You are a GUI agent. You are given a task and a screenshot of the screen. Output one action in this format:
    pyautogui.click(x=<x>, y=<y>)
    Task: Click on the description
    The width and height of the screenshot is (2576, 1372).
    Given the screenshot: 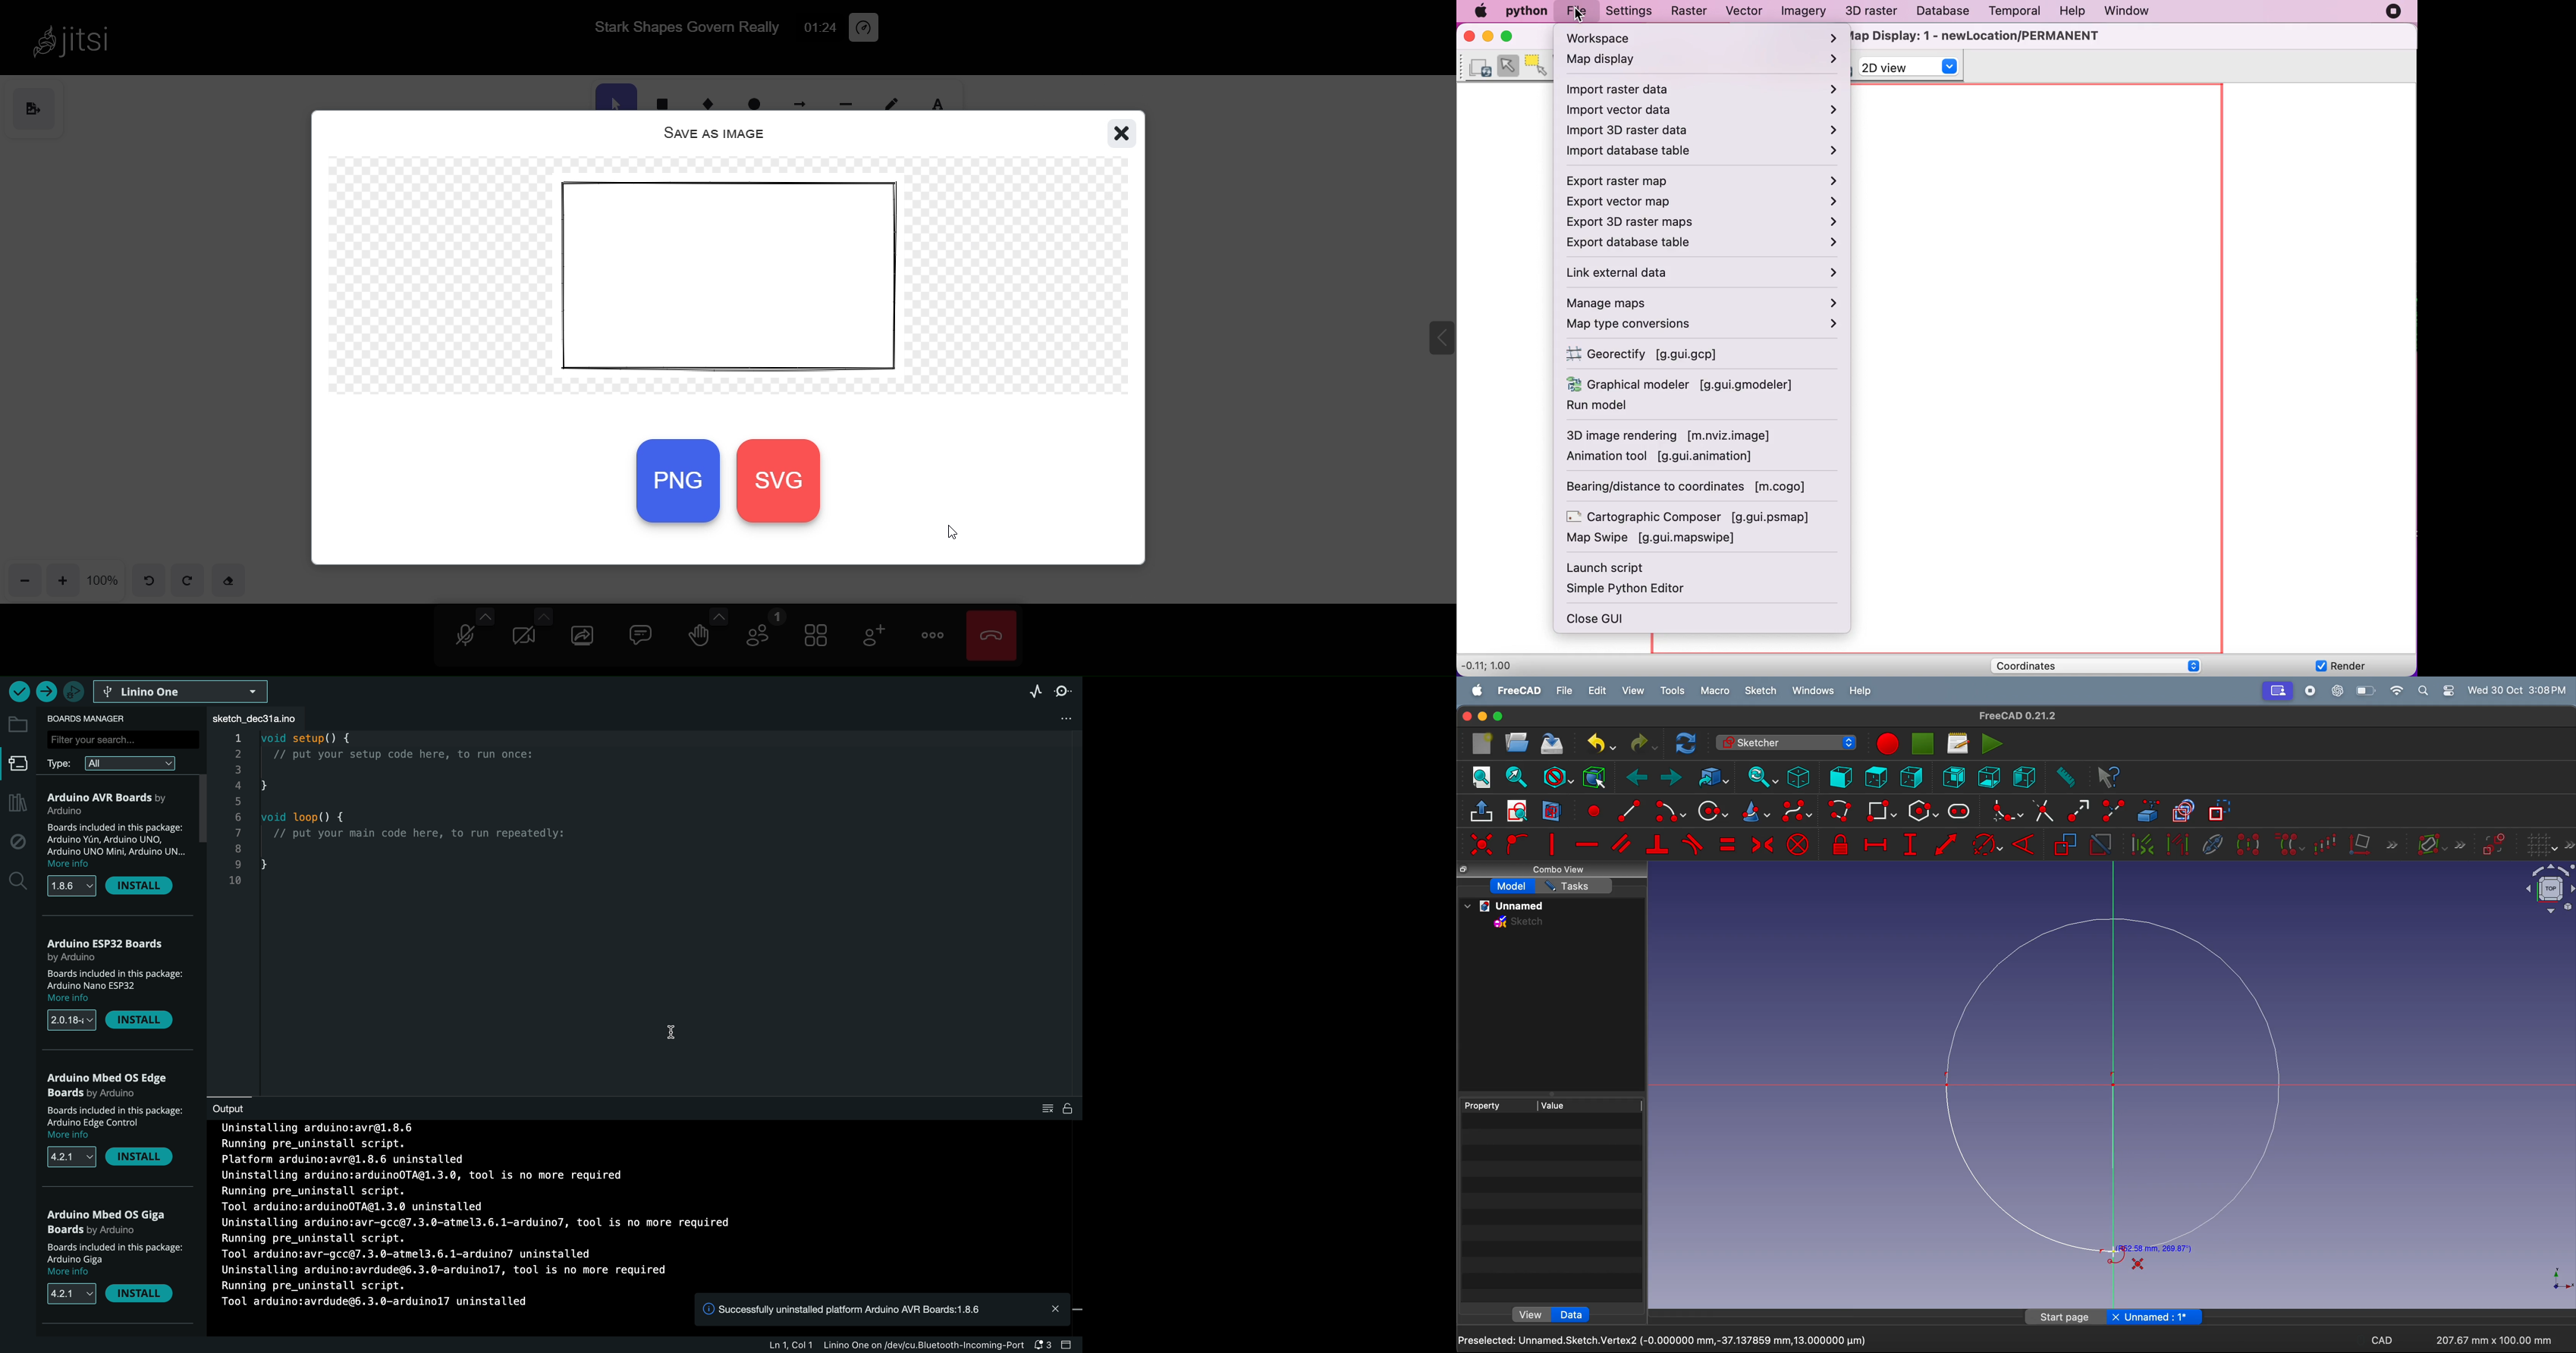 What is the action you would take?
    pyautogui.click(x=115, y=1254)
    